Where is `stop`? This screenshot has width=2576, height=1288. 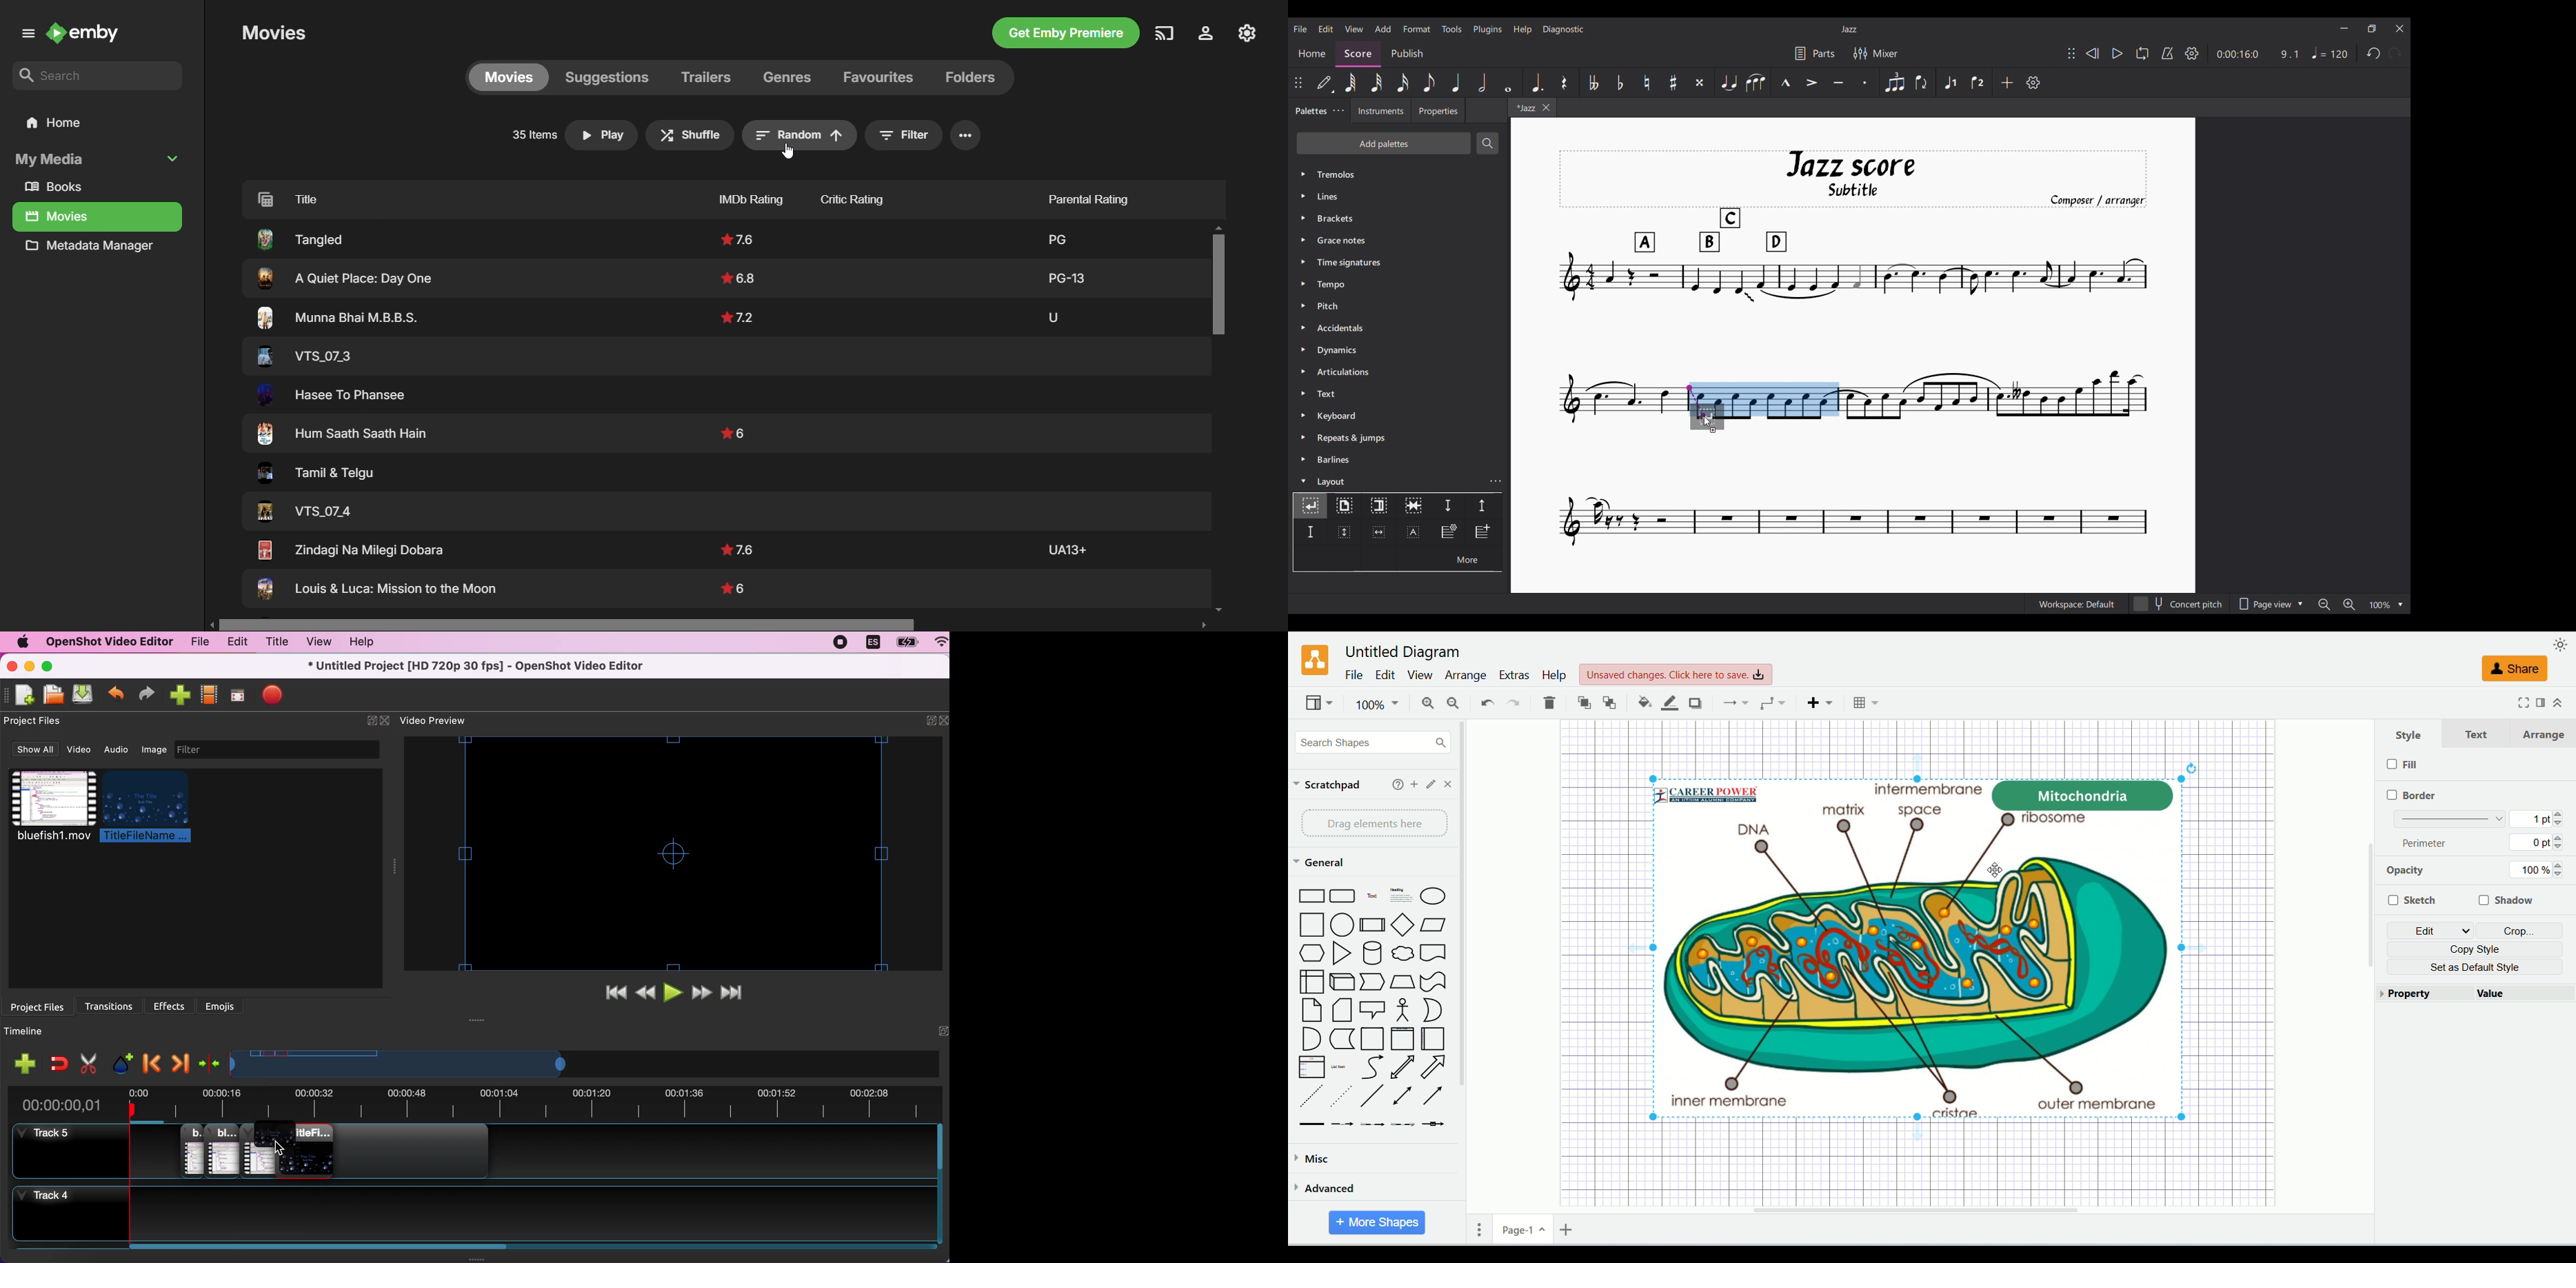 stop is located at coordinates (272, 694).